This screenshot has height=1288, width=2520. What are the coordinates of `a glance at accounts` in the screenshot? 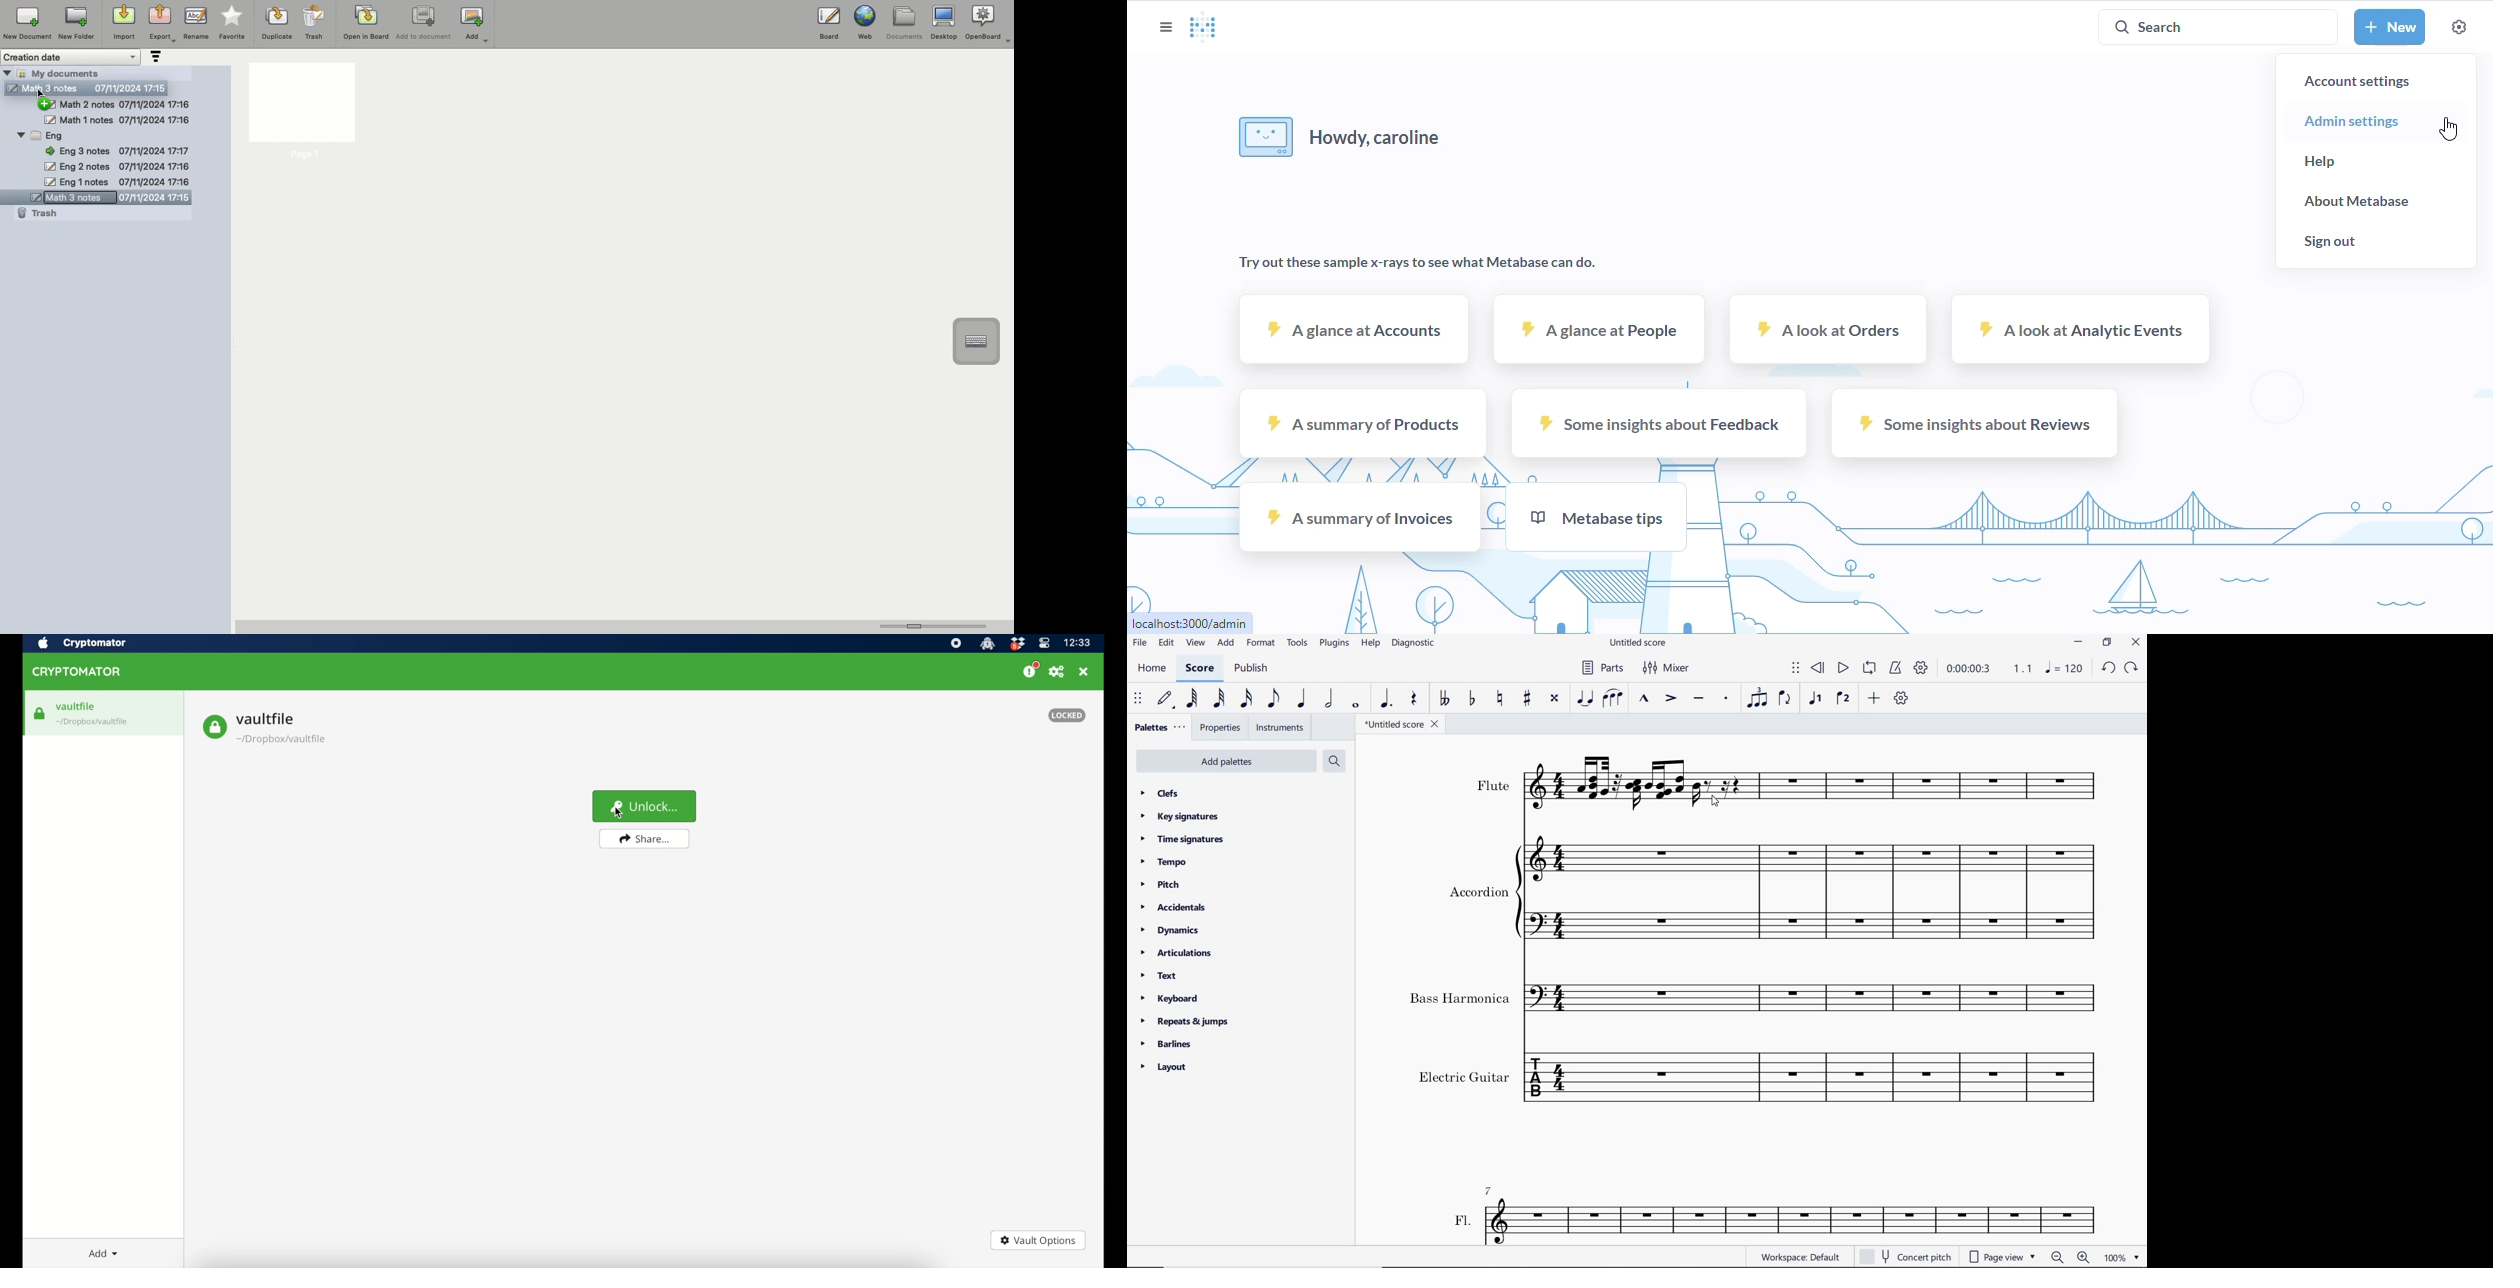 It's located at (1357, 330).